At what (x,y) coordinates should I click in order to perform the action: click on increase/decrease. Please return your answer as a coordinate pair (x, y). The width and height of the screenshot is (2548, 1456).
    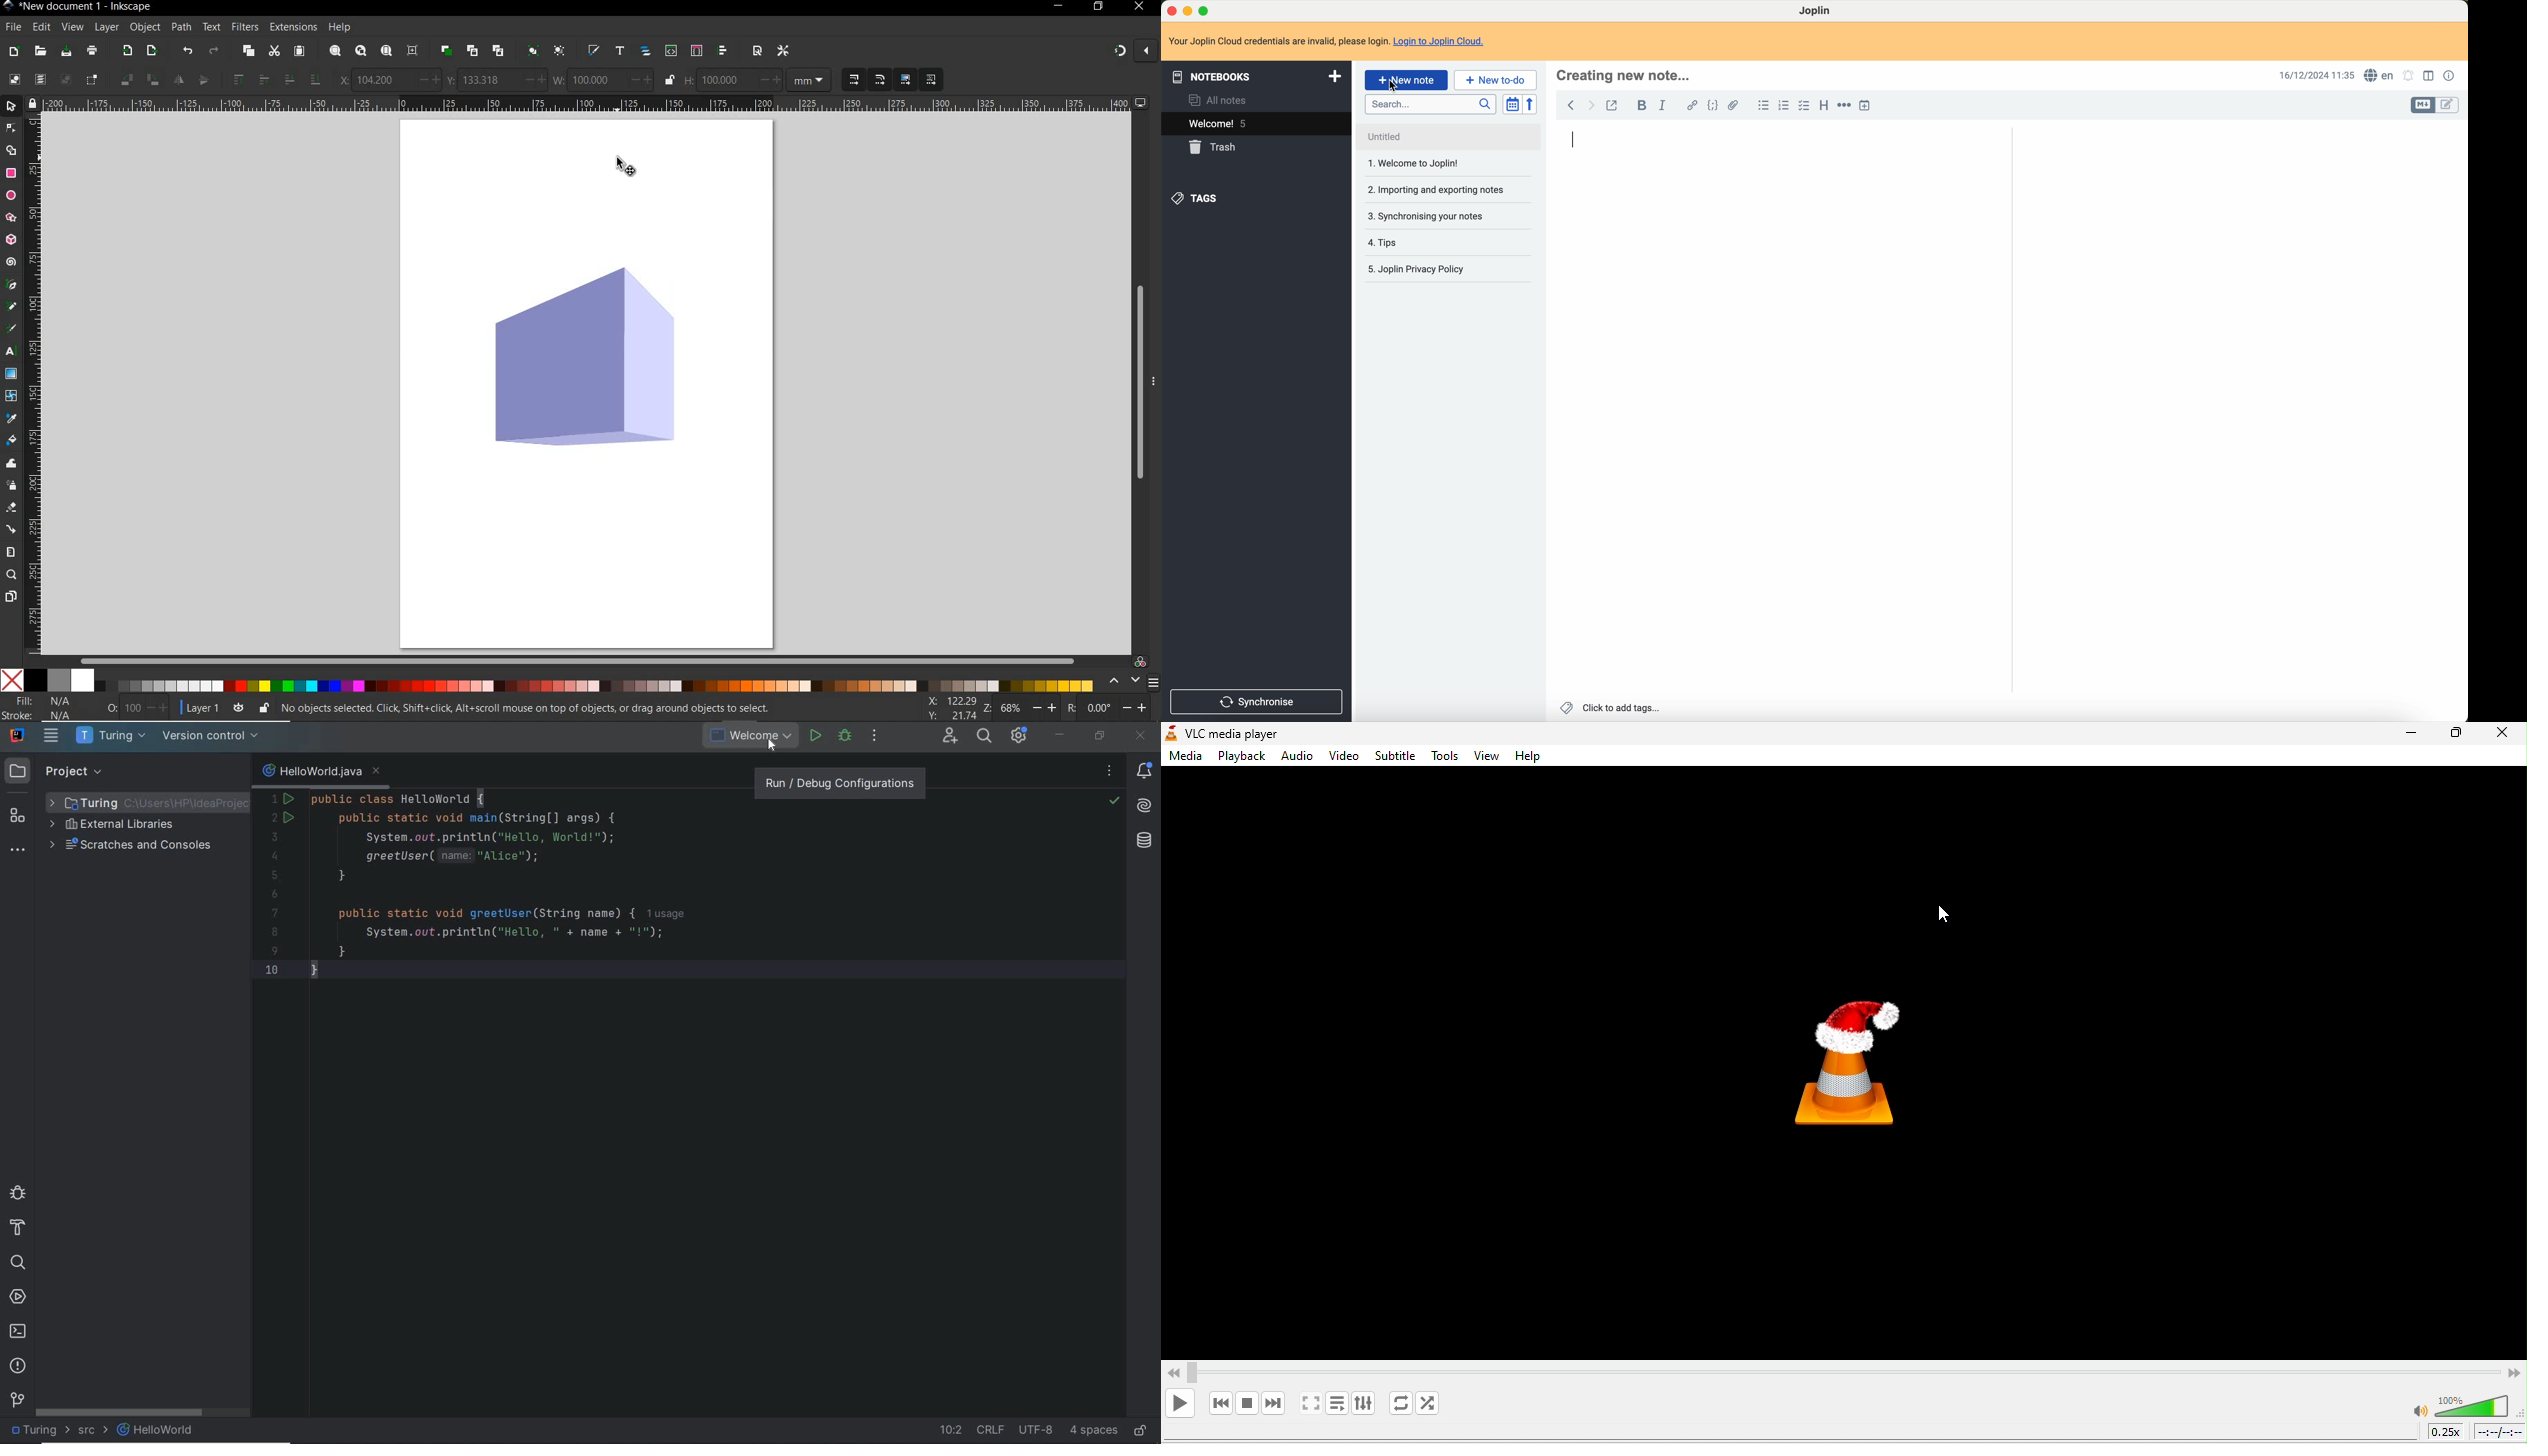
    Looking at the image, I should click on (1045, 710).